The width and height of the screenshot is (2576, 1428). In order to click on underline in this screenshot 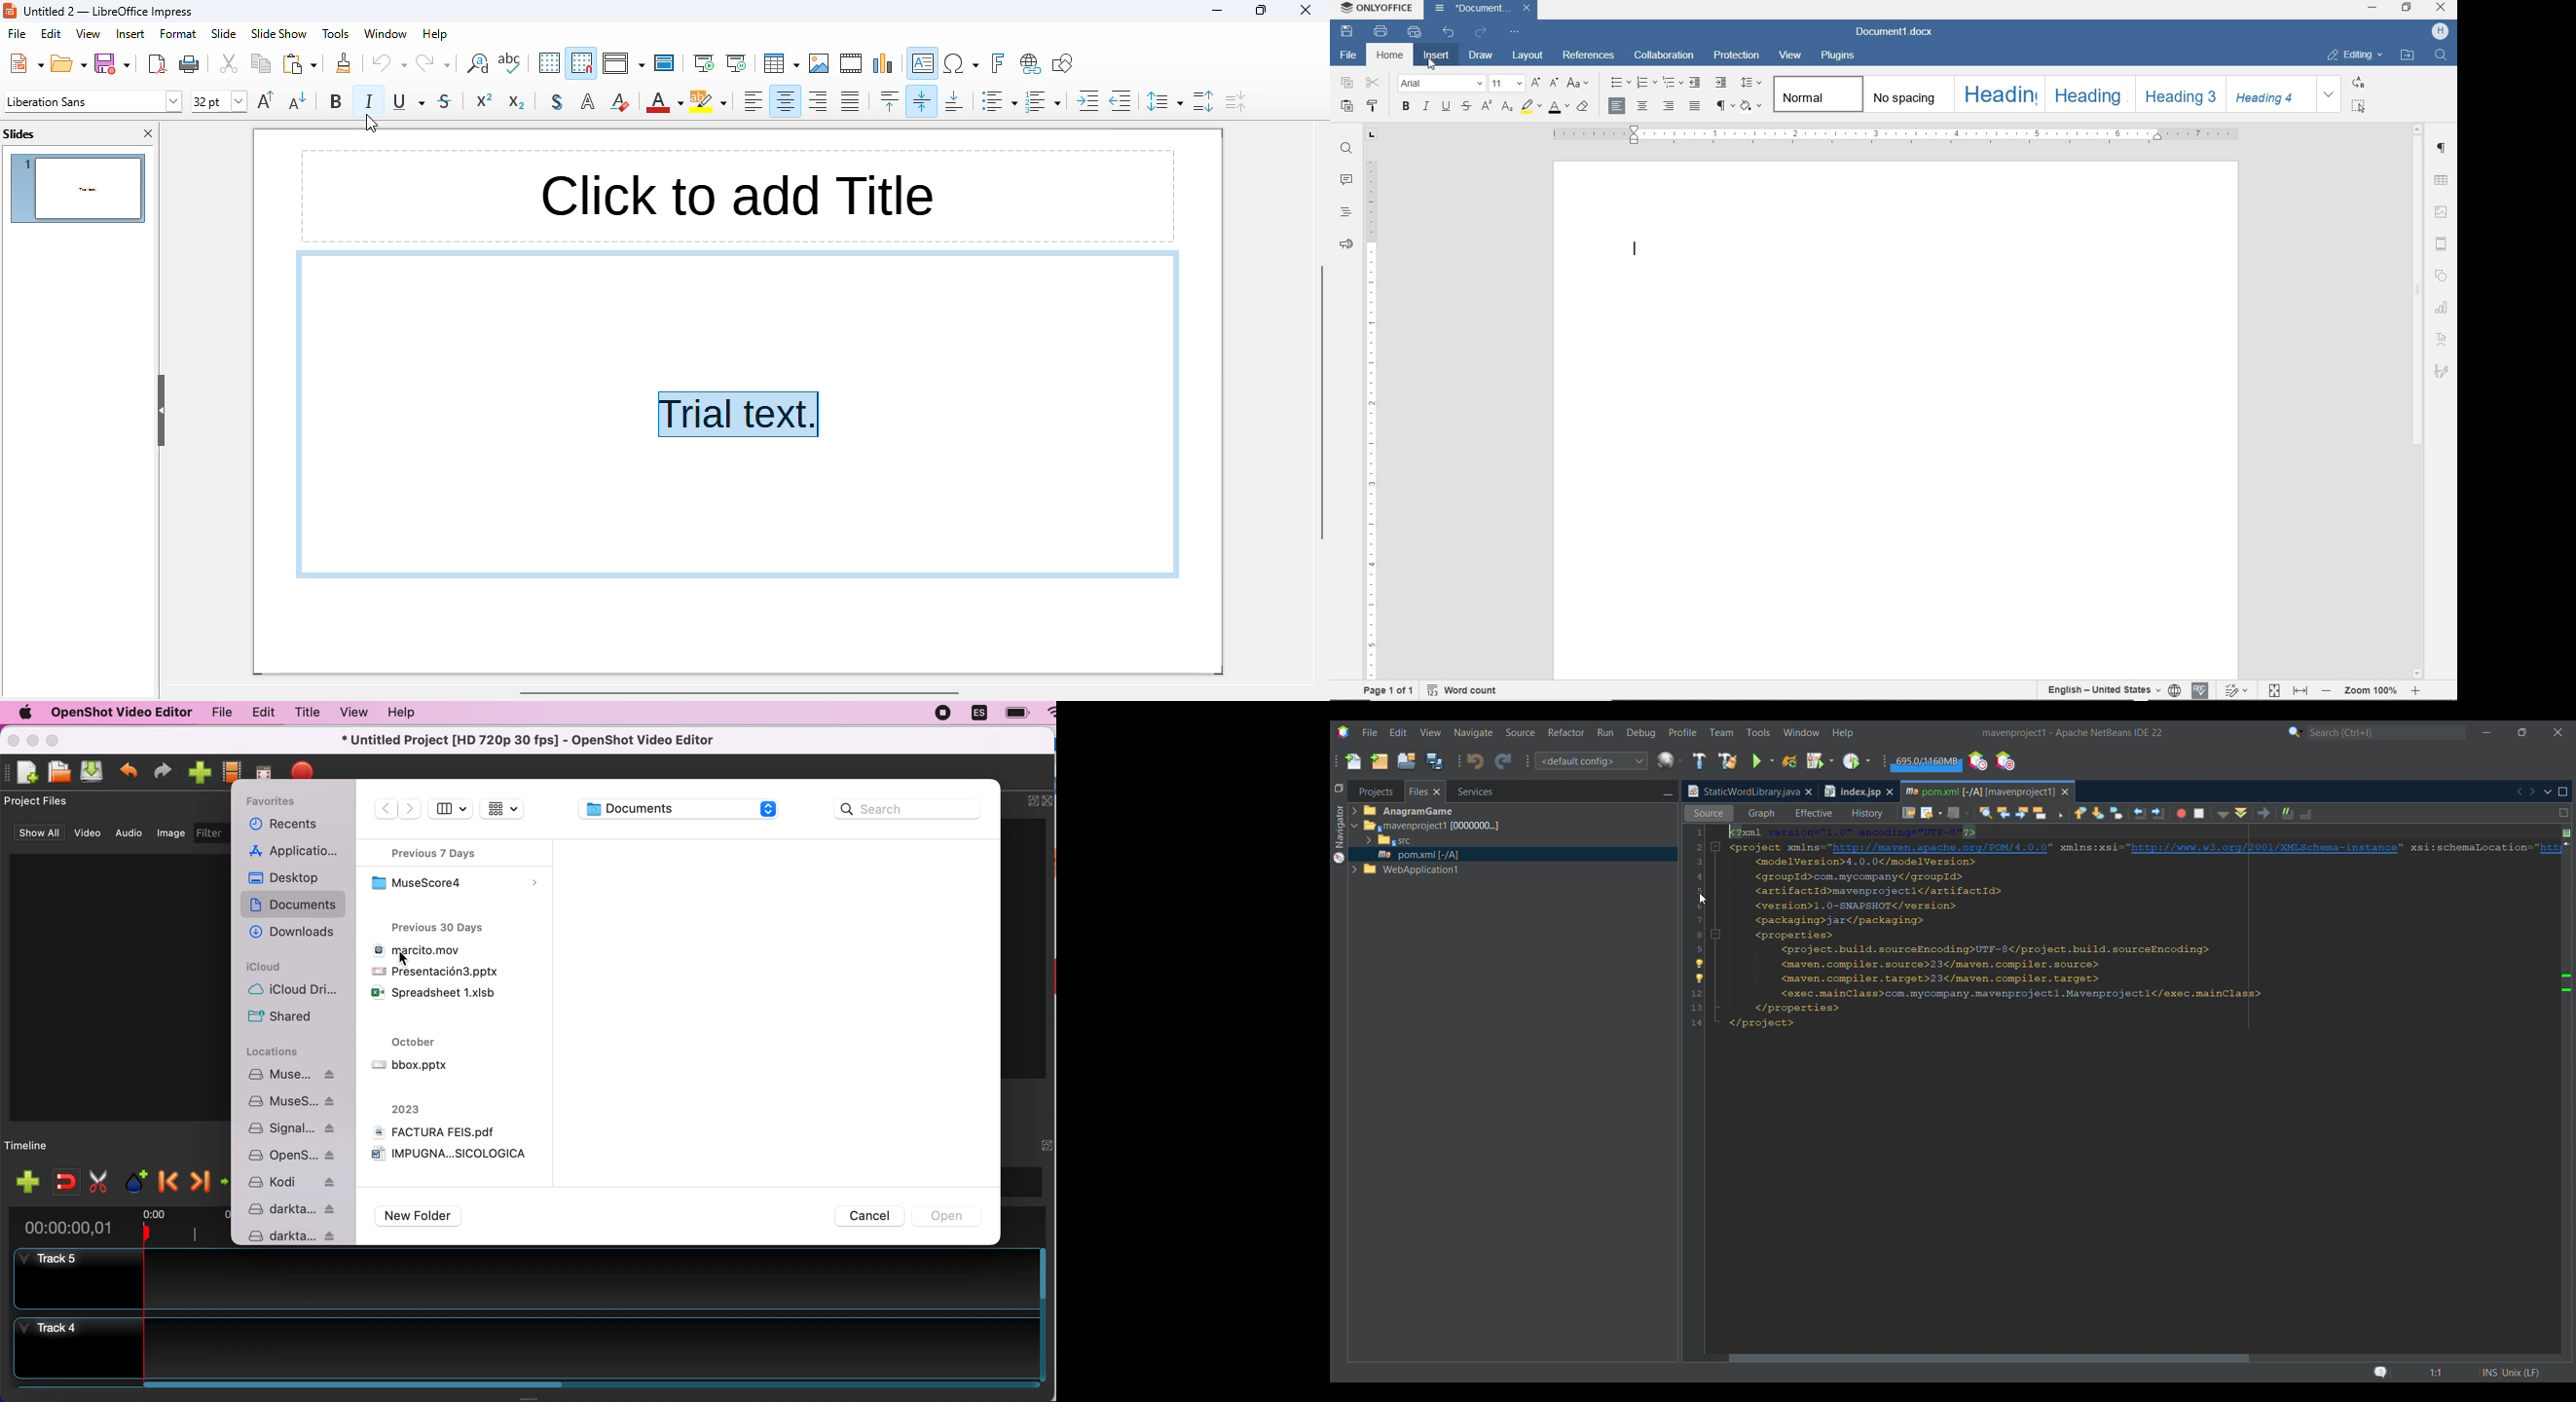, I will do `click(1447, 107)`.